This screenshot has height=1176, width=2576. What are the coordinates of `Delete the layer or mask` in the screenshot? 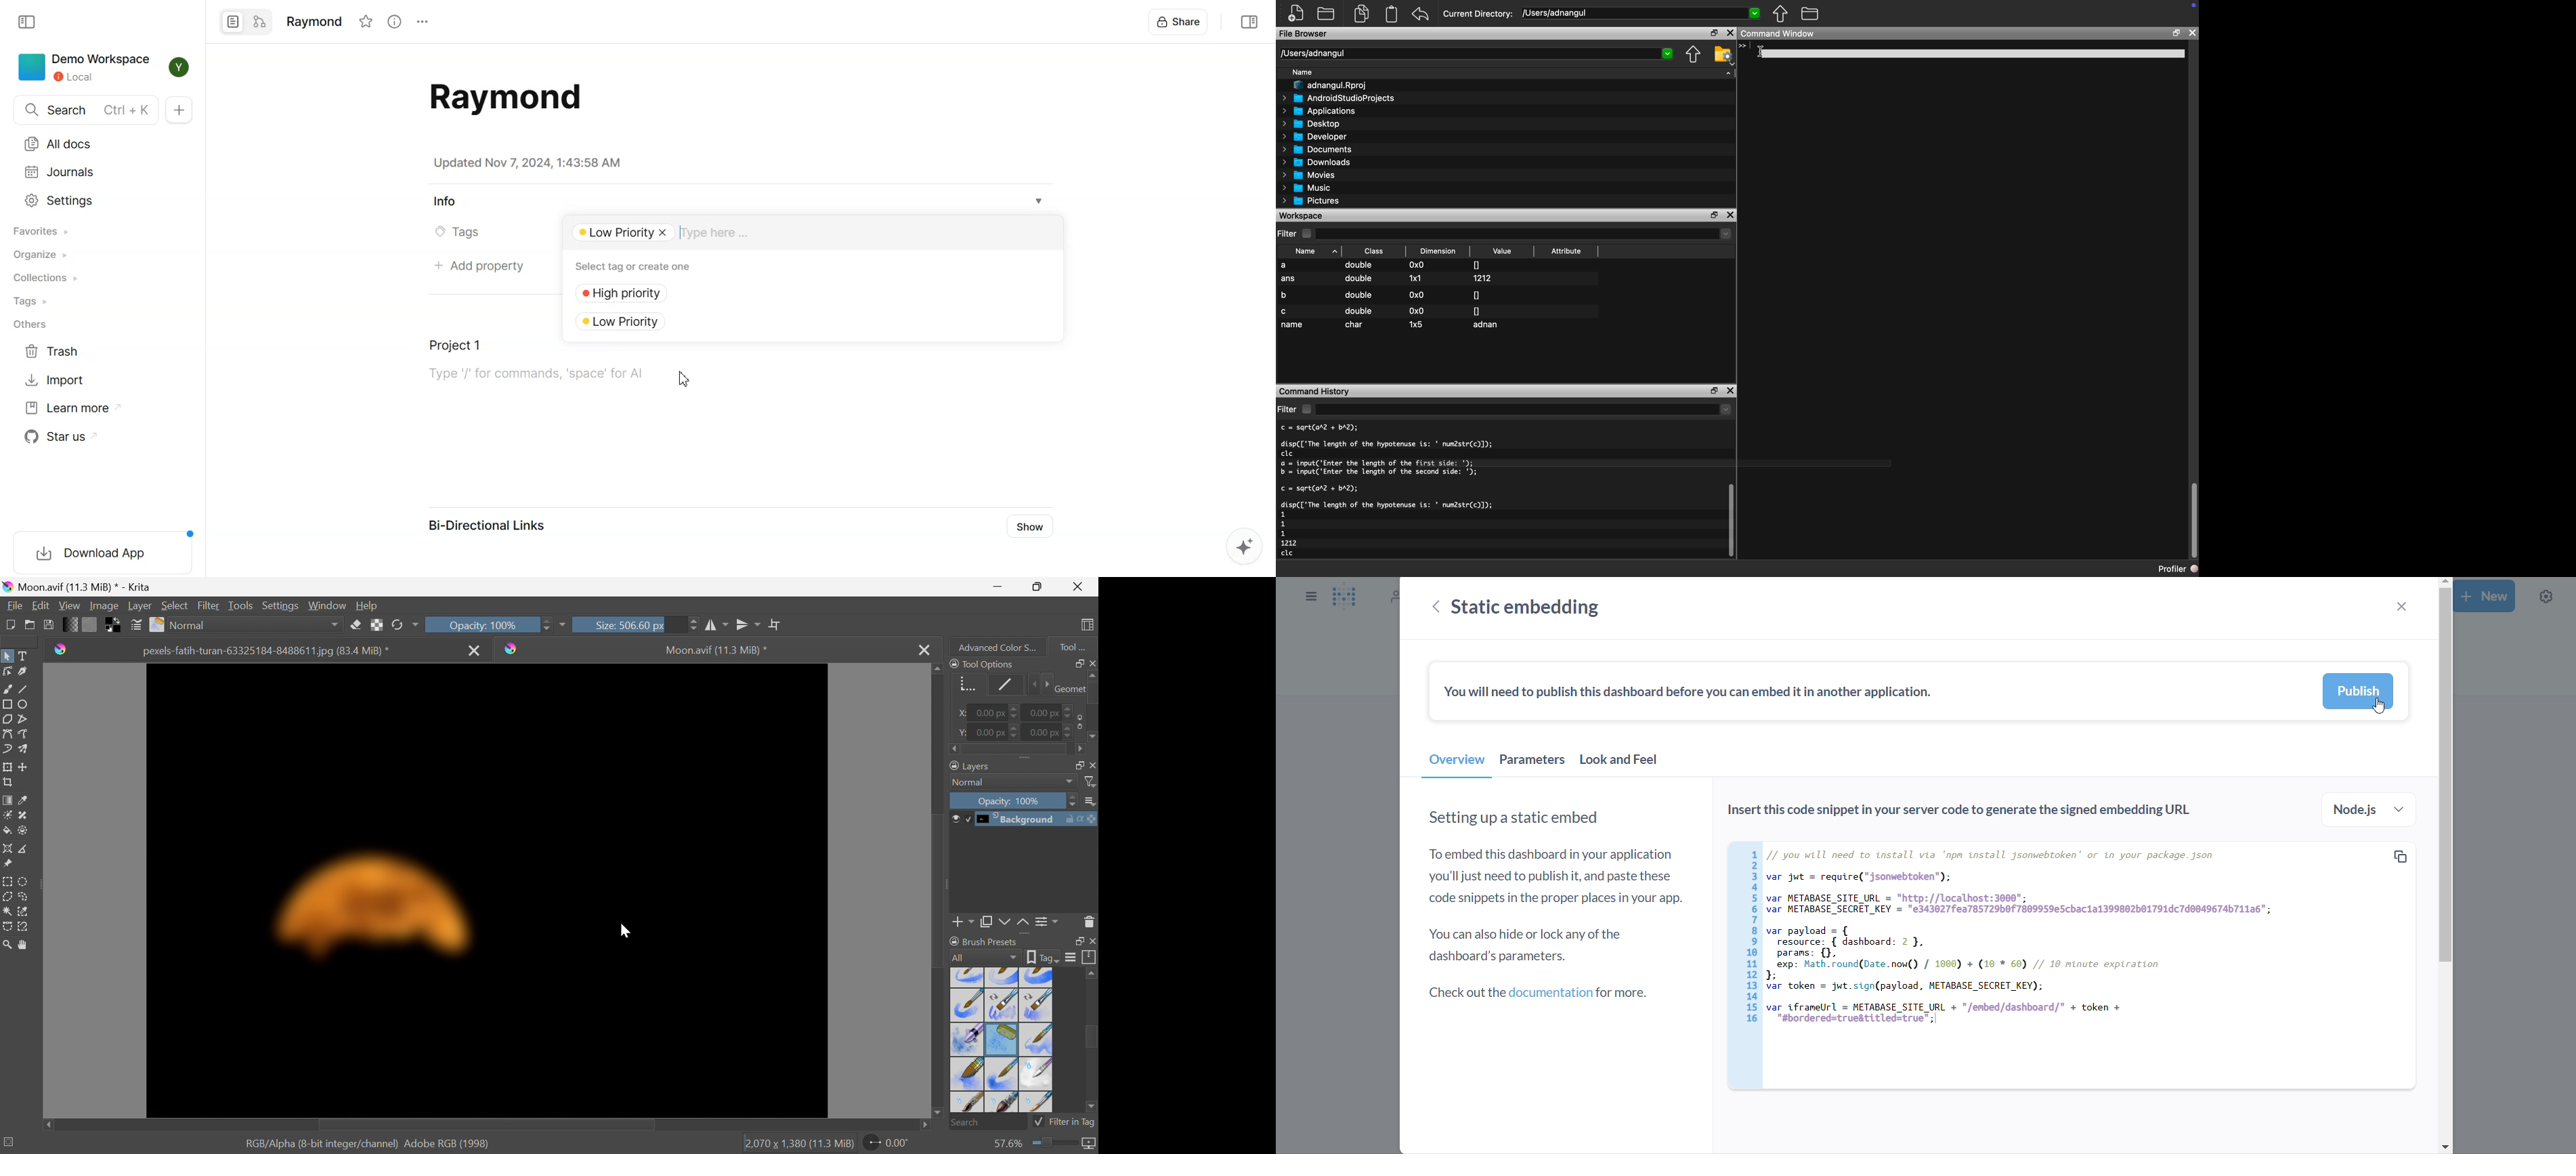 It's located at (1090, 924).